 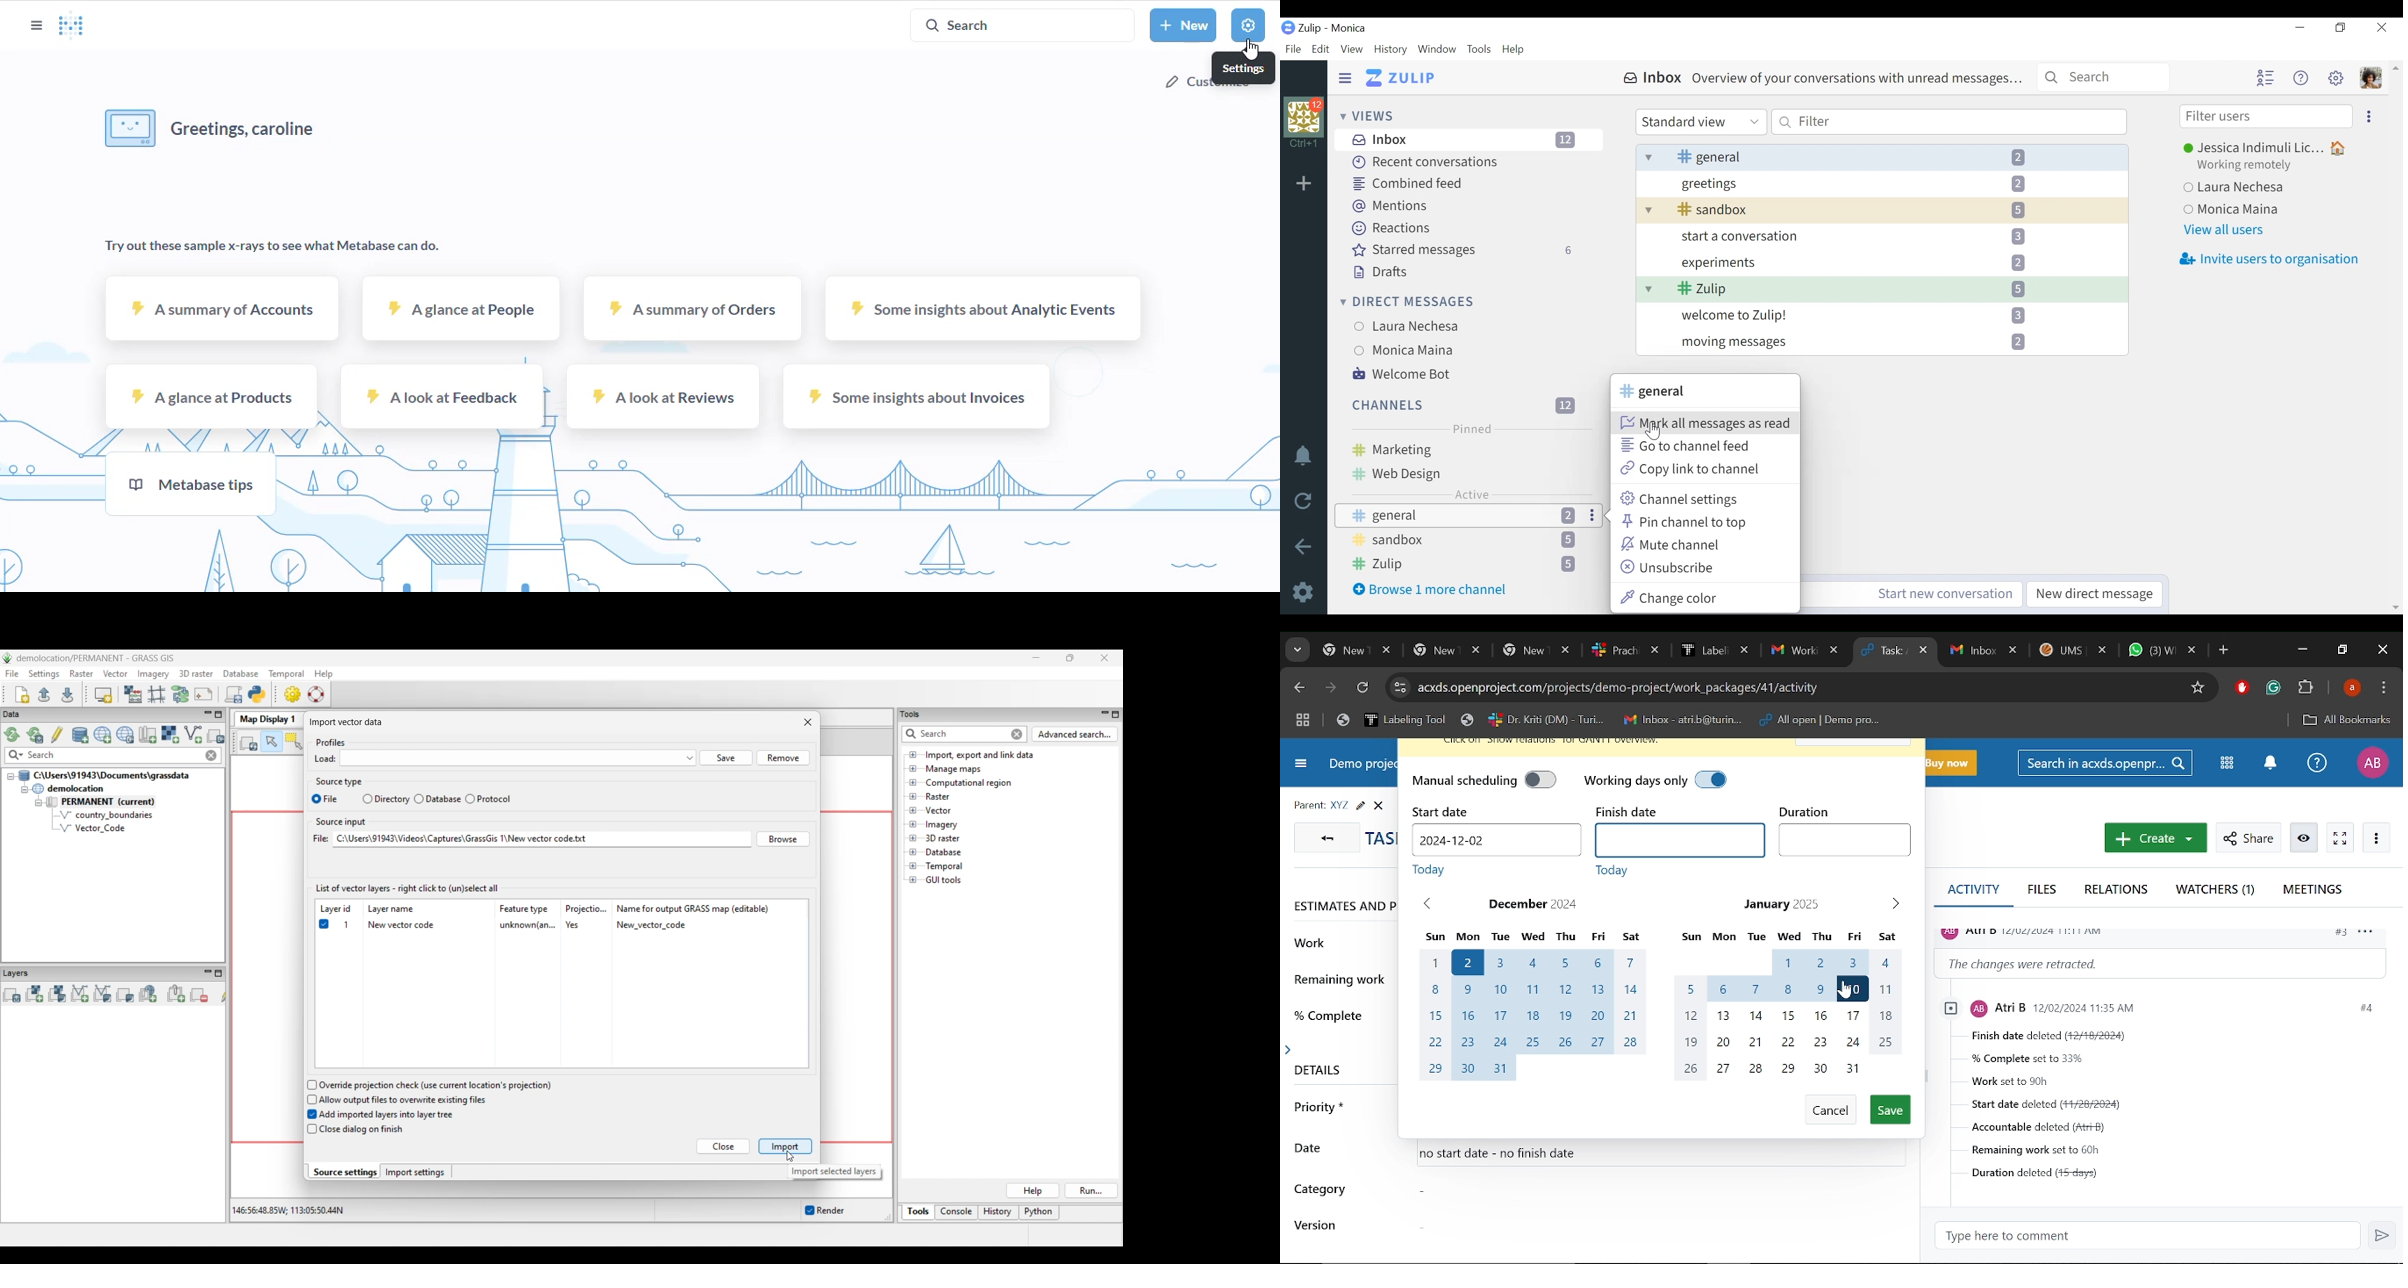 I want to click on Minimize, so click(x=2303, y=649).